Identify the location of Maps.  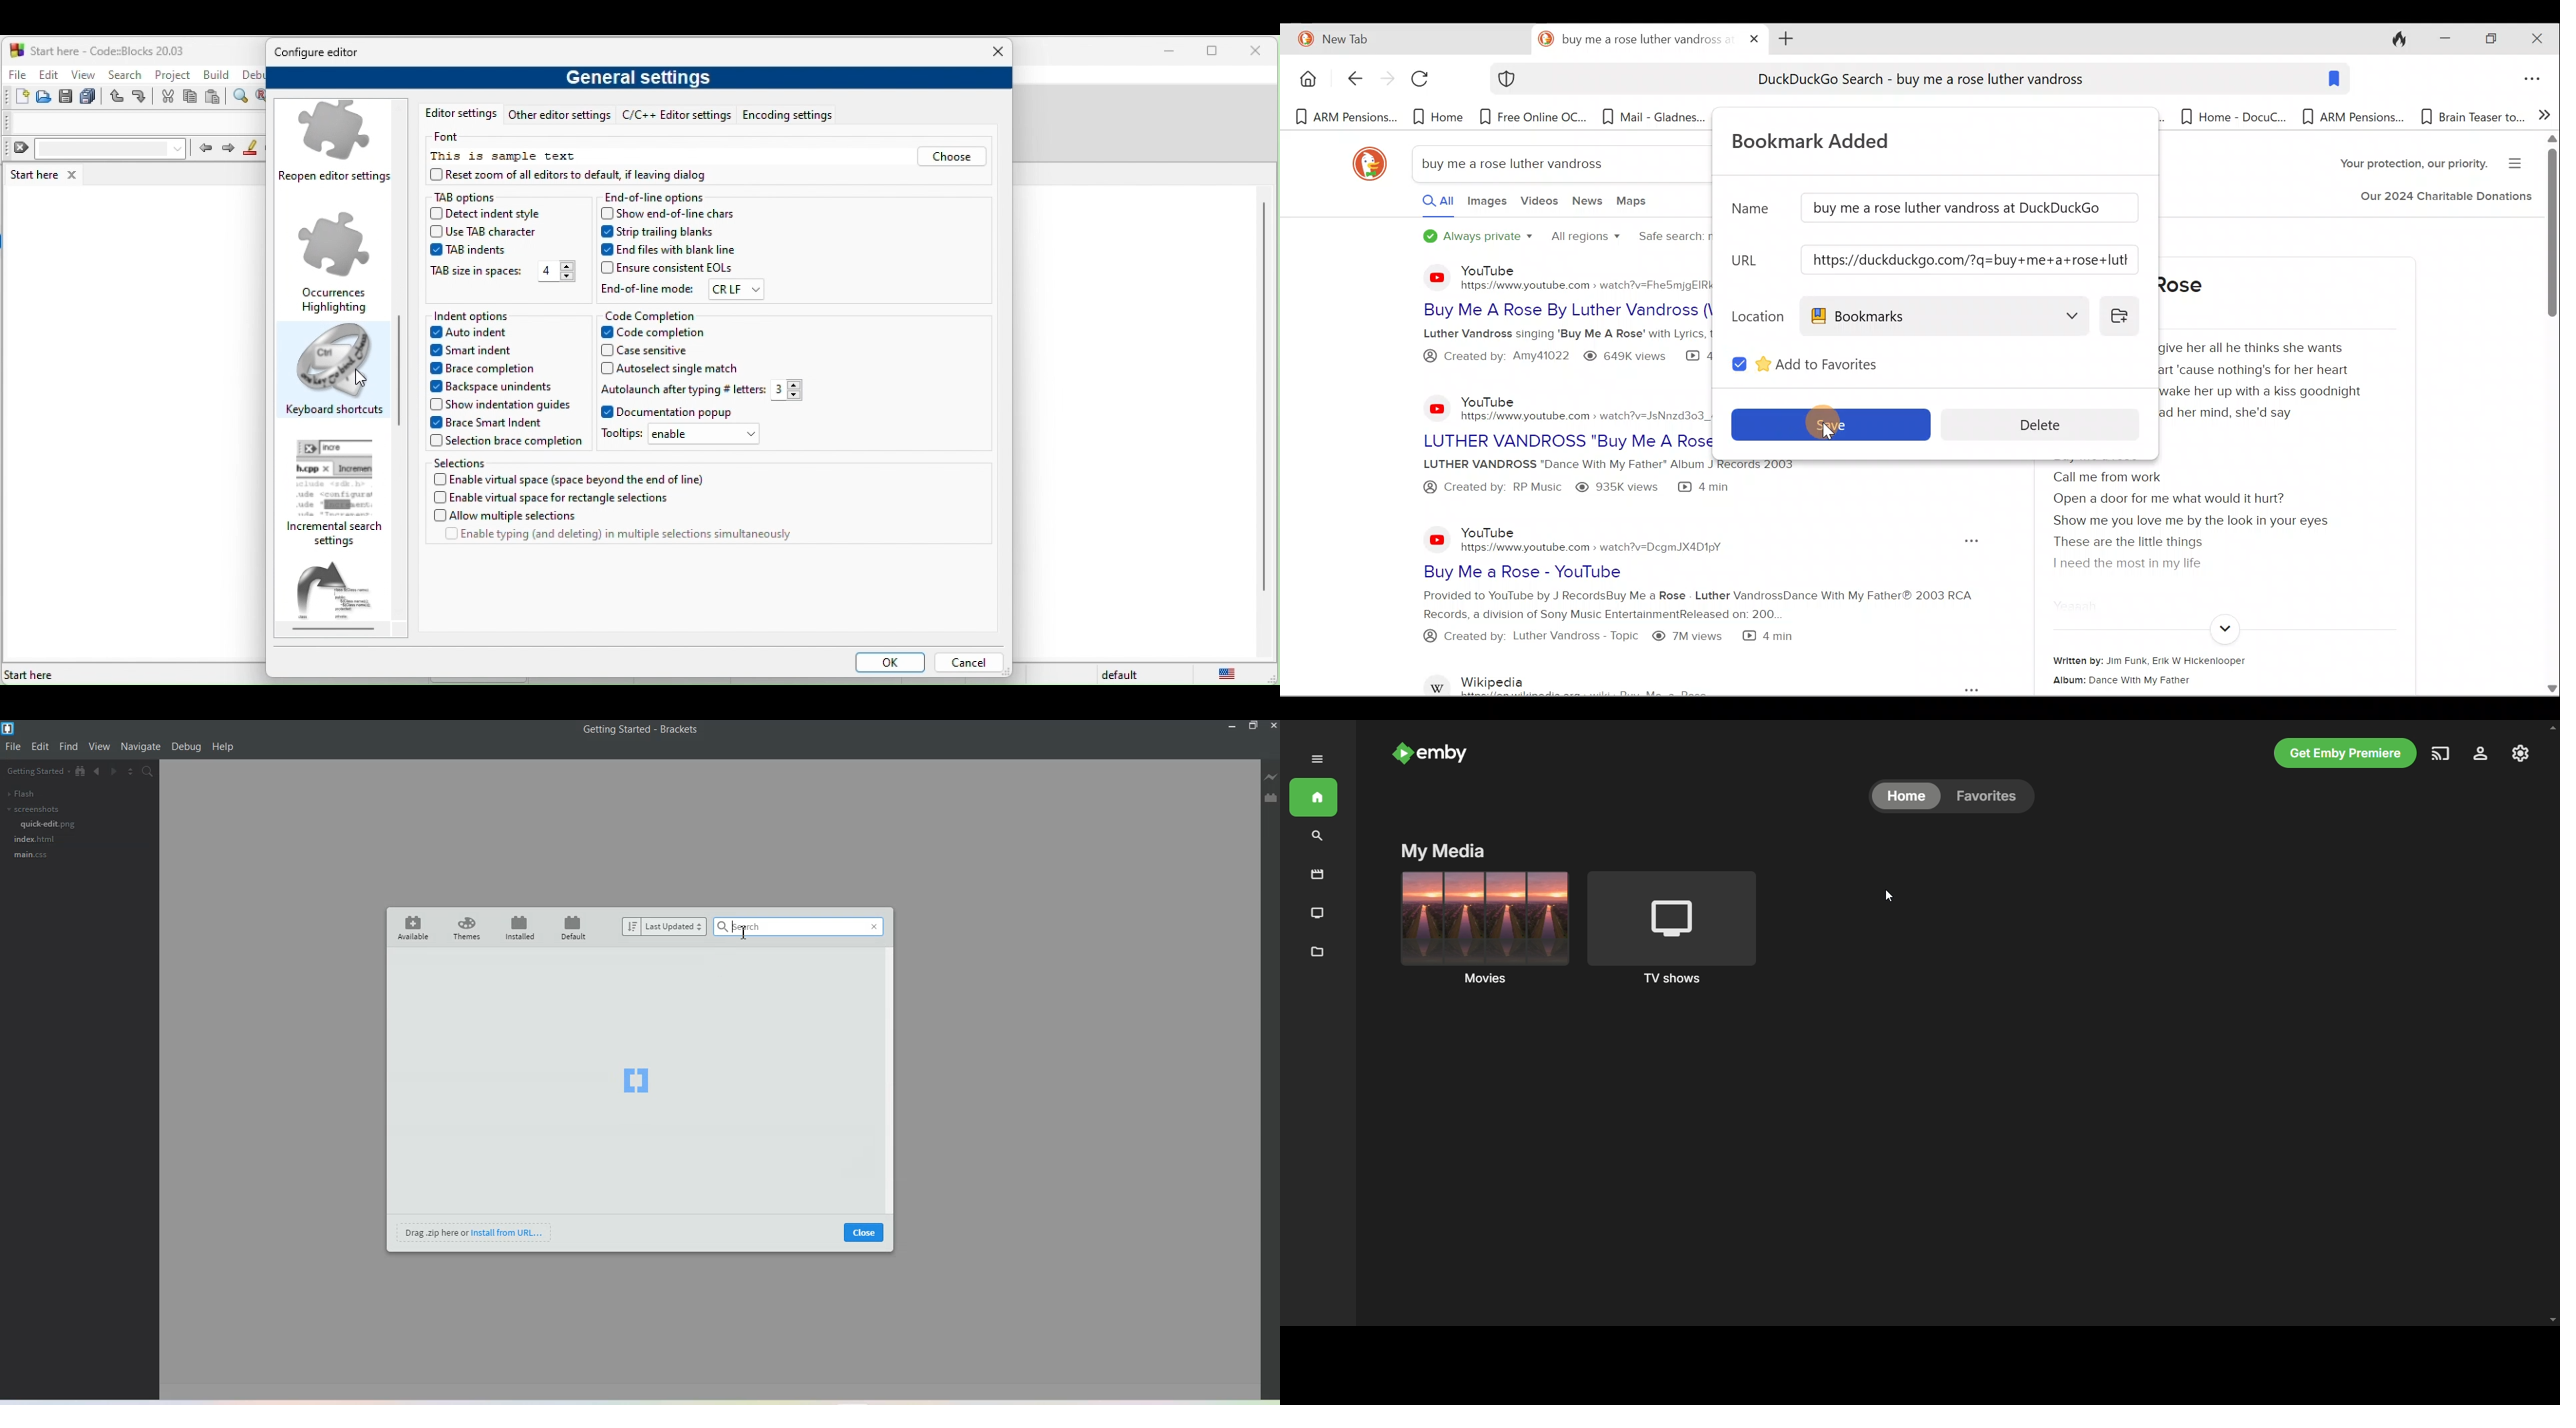
(1635, 203).